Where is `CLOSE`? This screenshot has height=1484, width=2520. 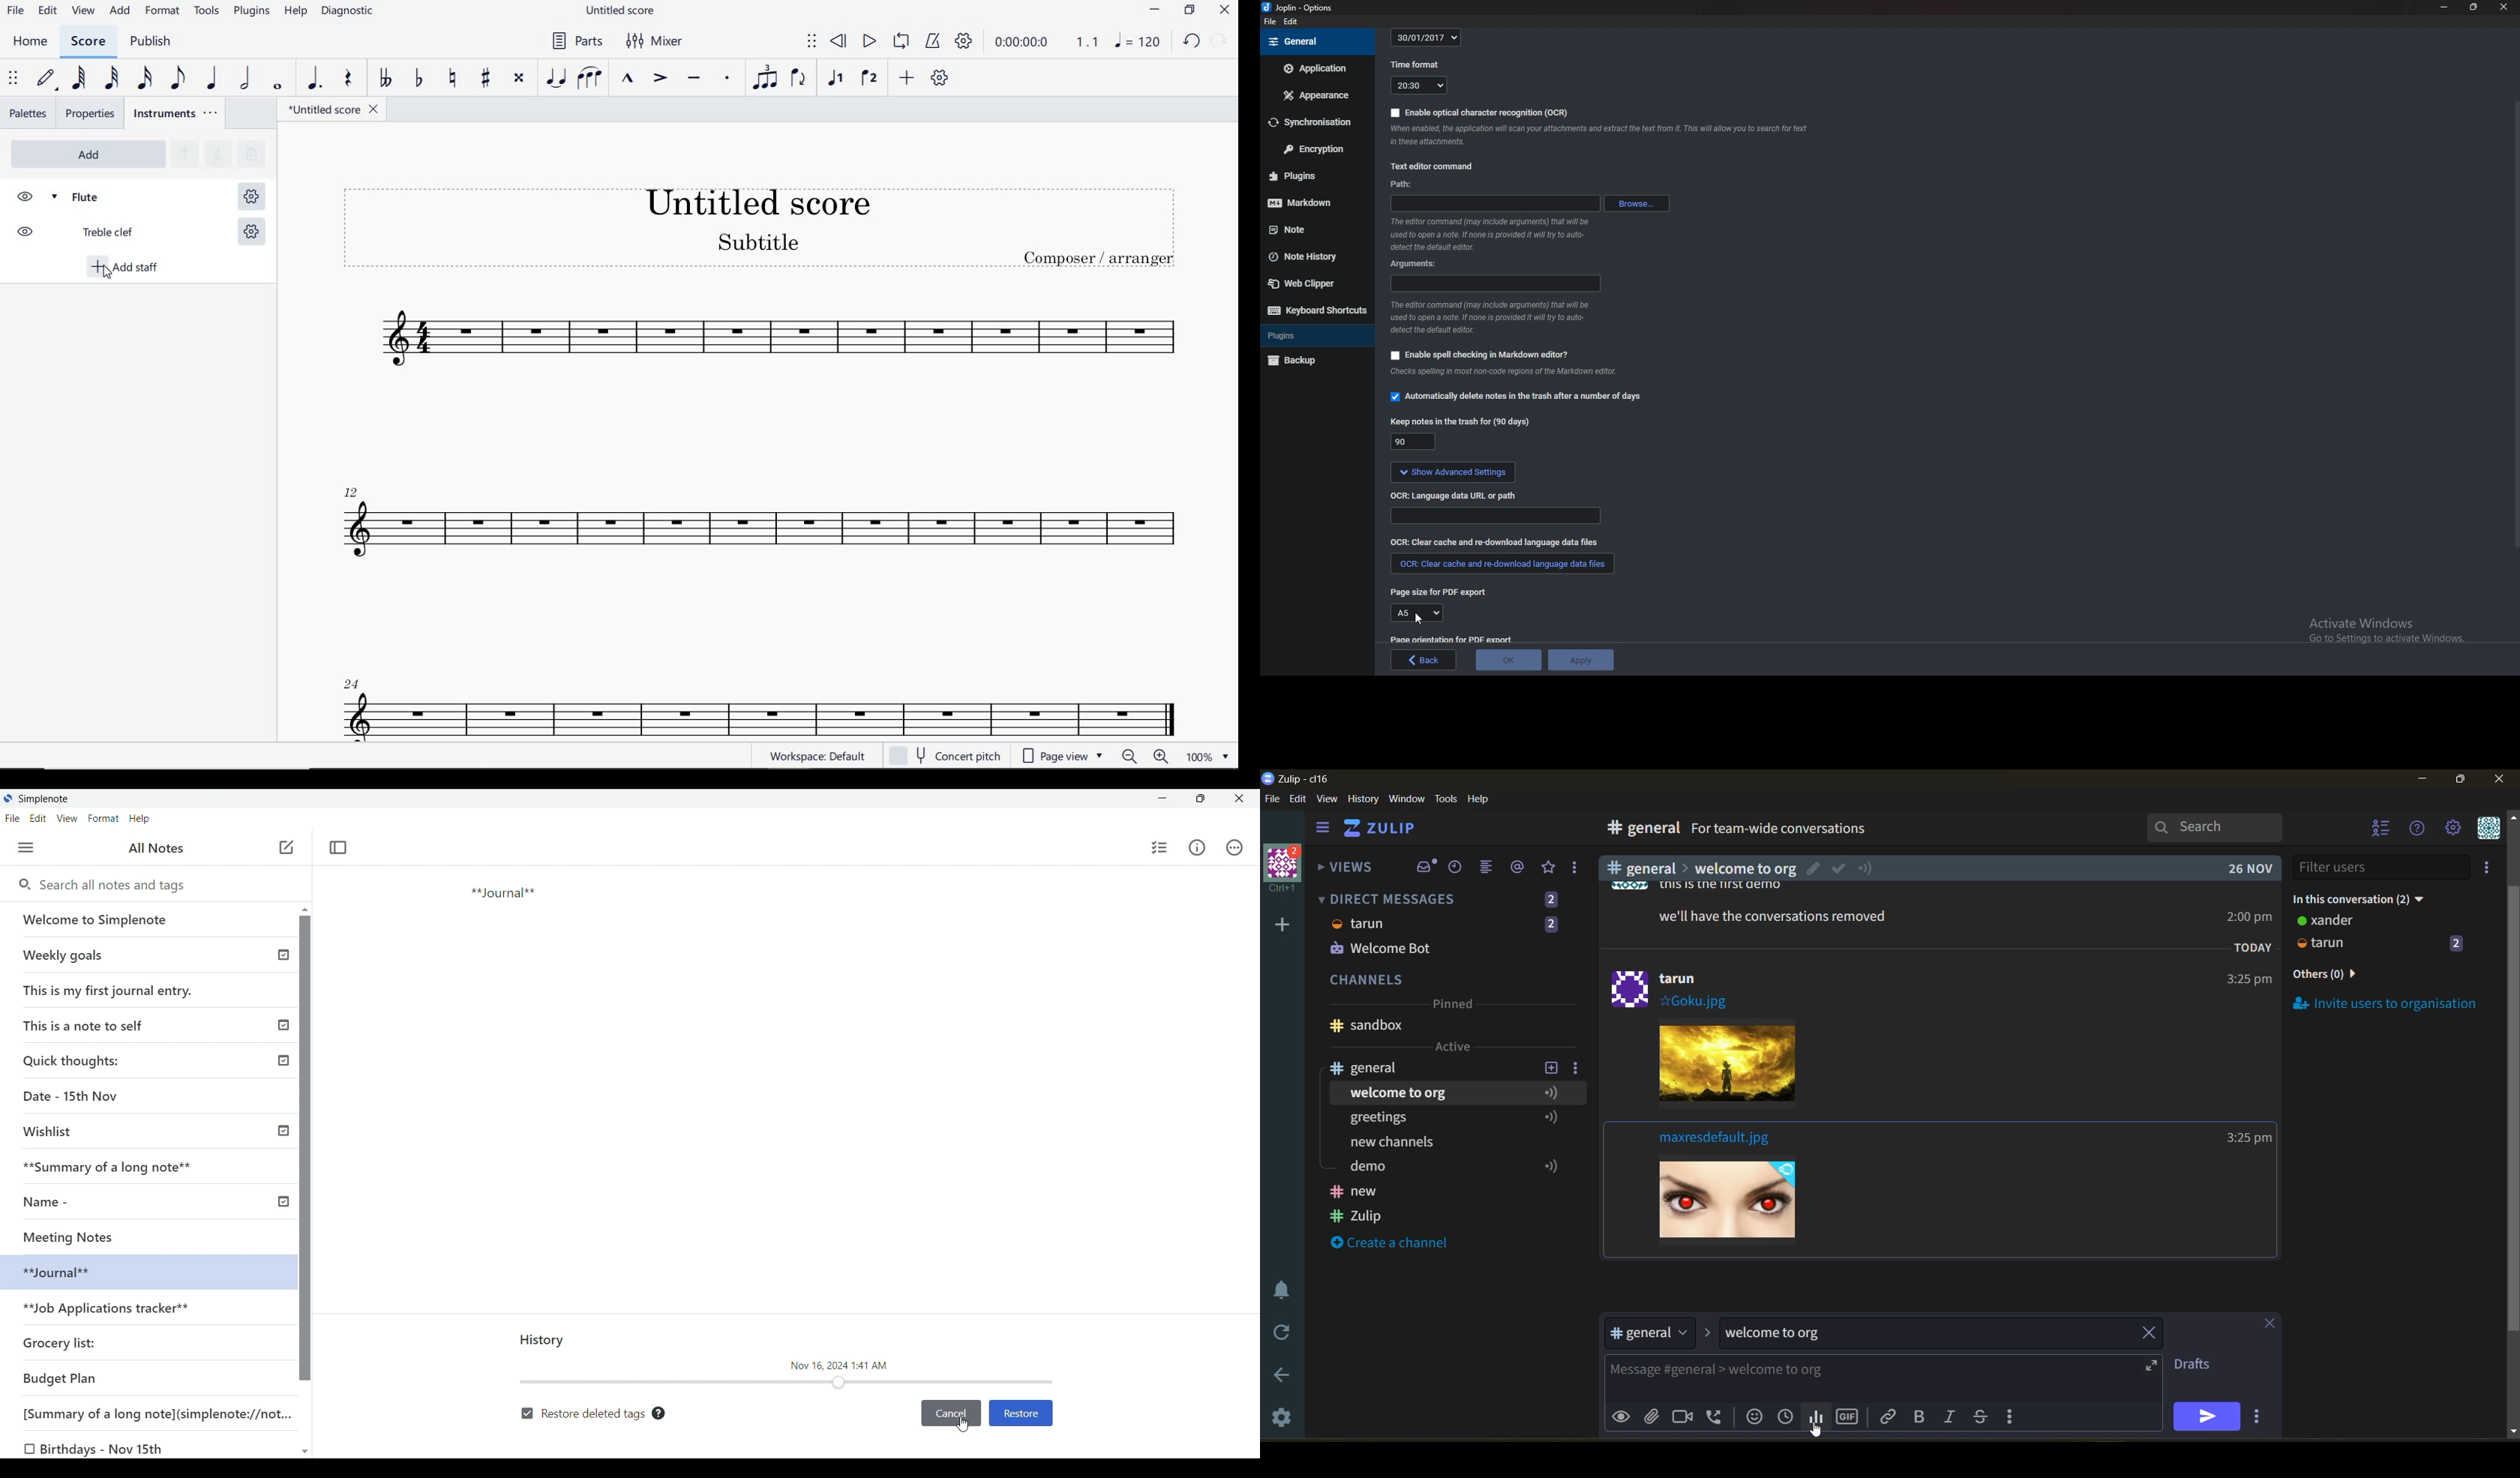
CLOSE is located at coordinates (1224, 10).